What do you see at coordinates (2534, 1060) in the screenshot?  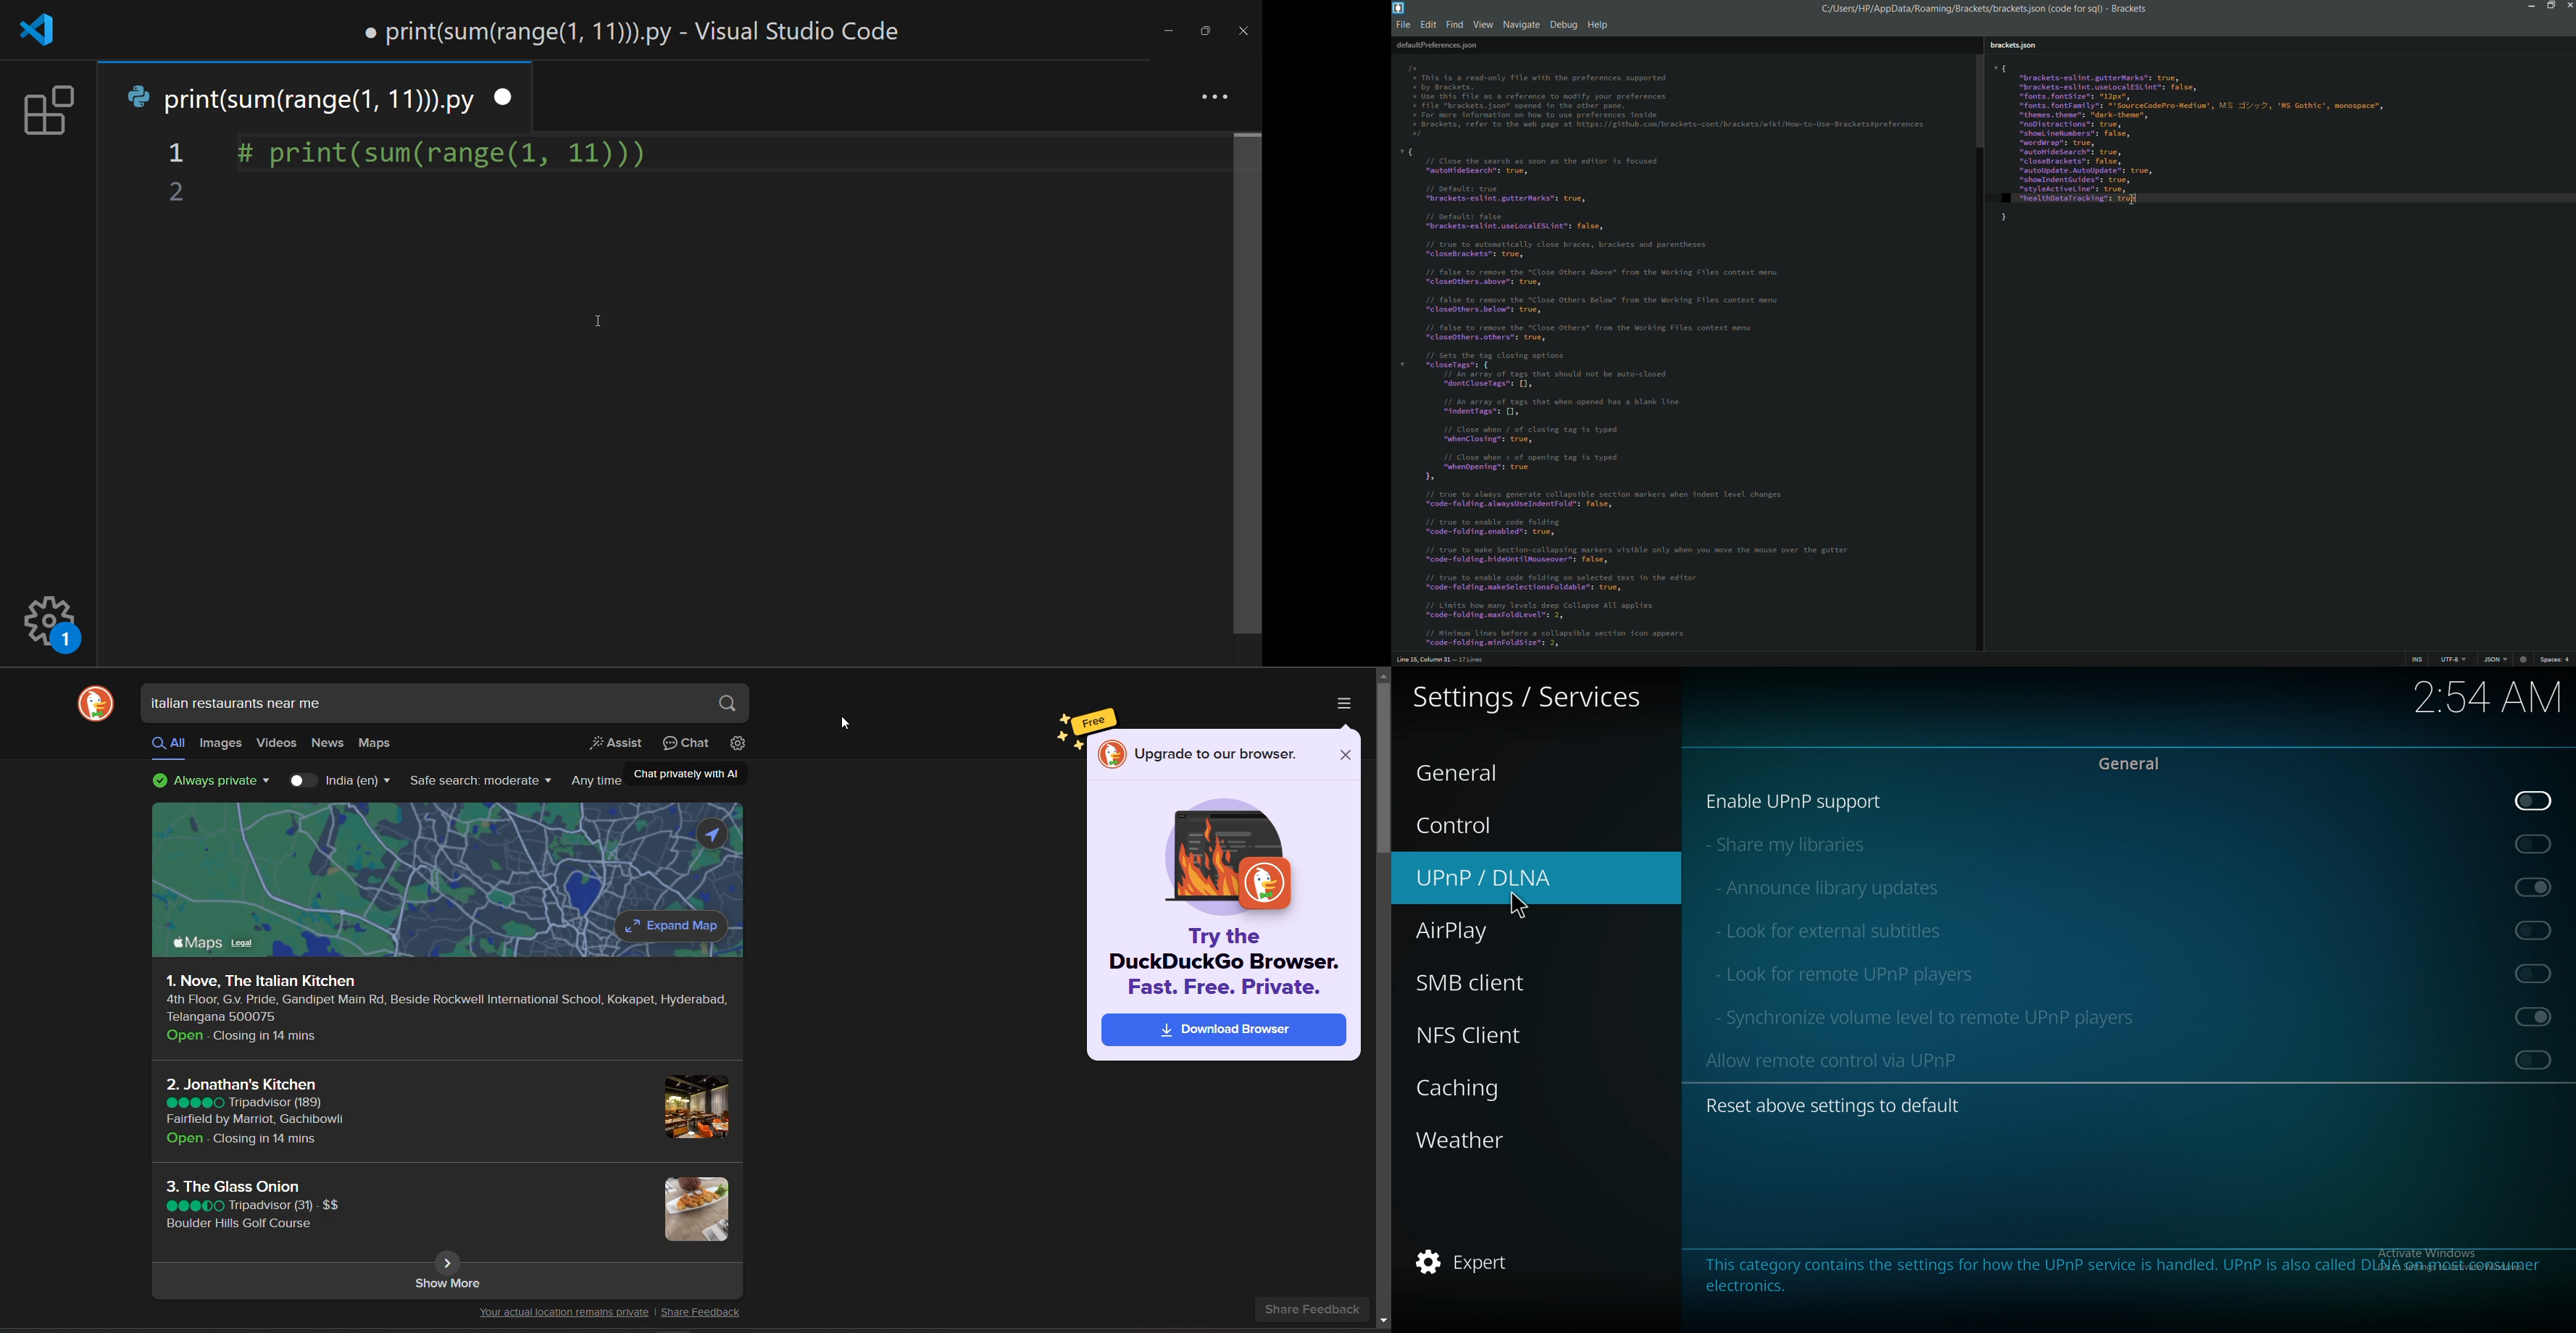 I see `off (Greyed out)` at bounding box center [2534, 1060].